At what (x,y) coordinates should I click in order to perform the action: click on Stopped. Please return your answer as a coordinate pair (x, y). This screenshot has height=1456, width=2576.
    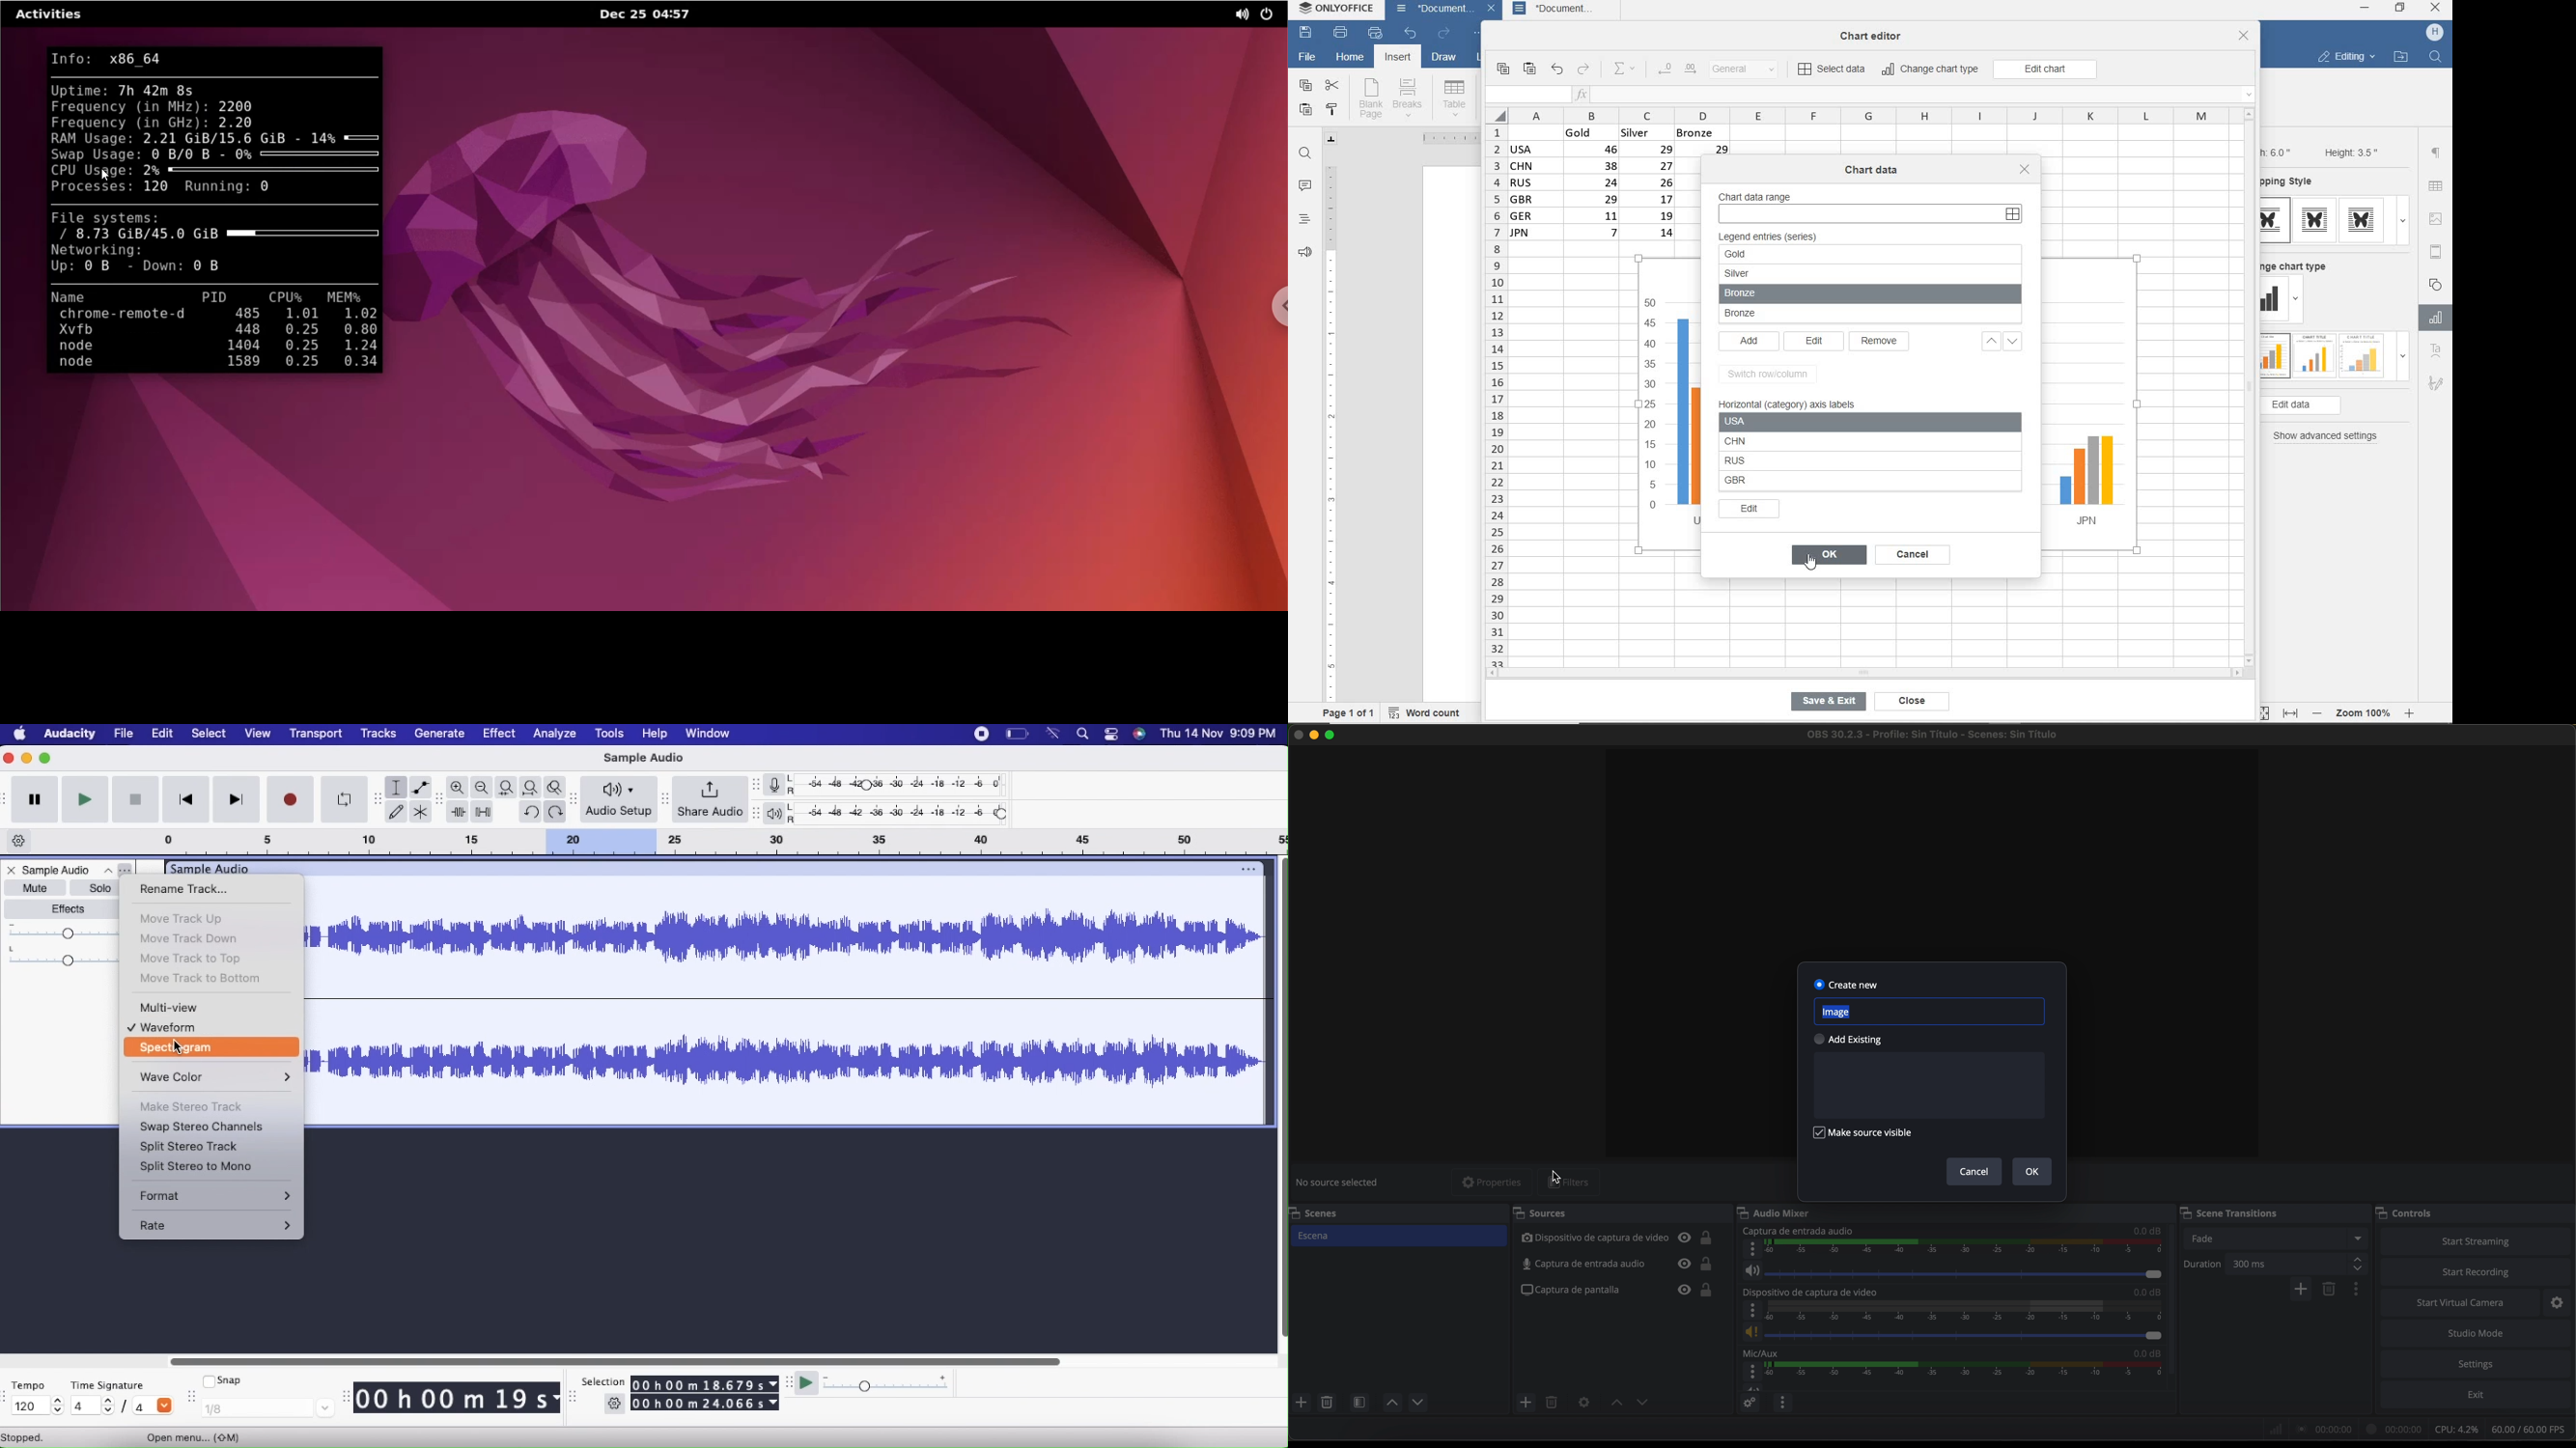
    Looking at the image, I should click on (35, 1438).